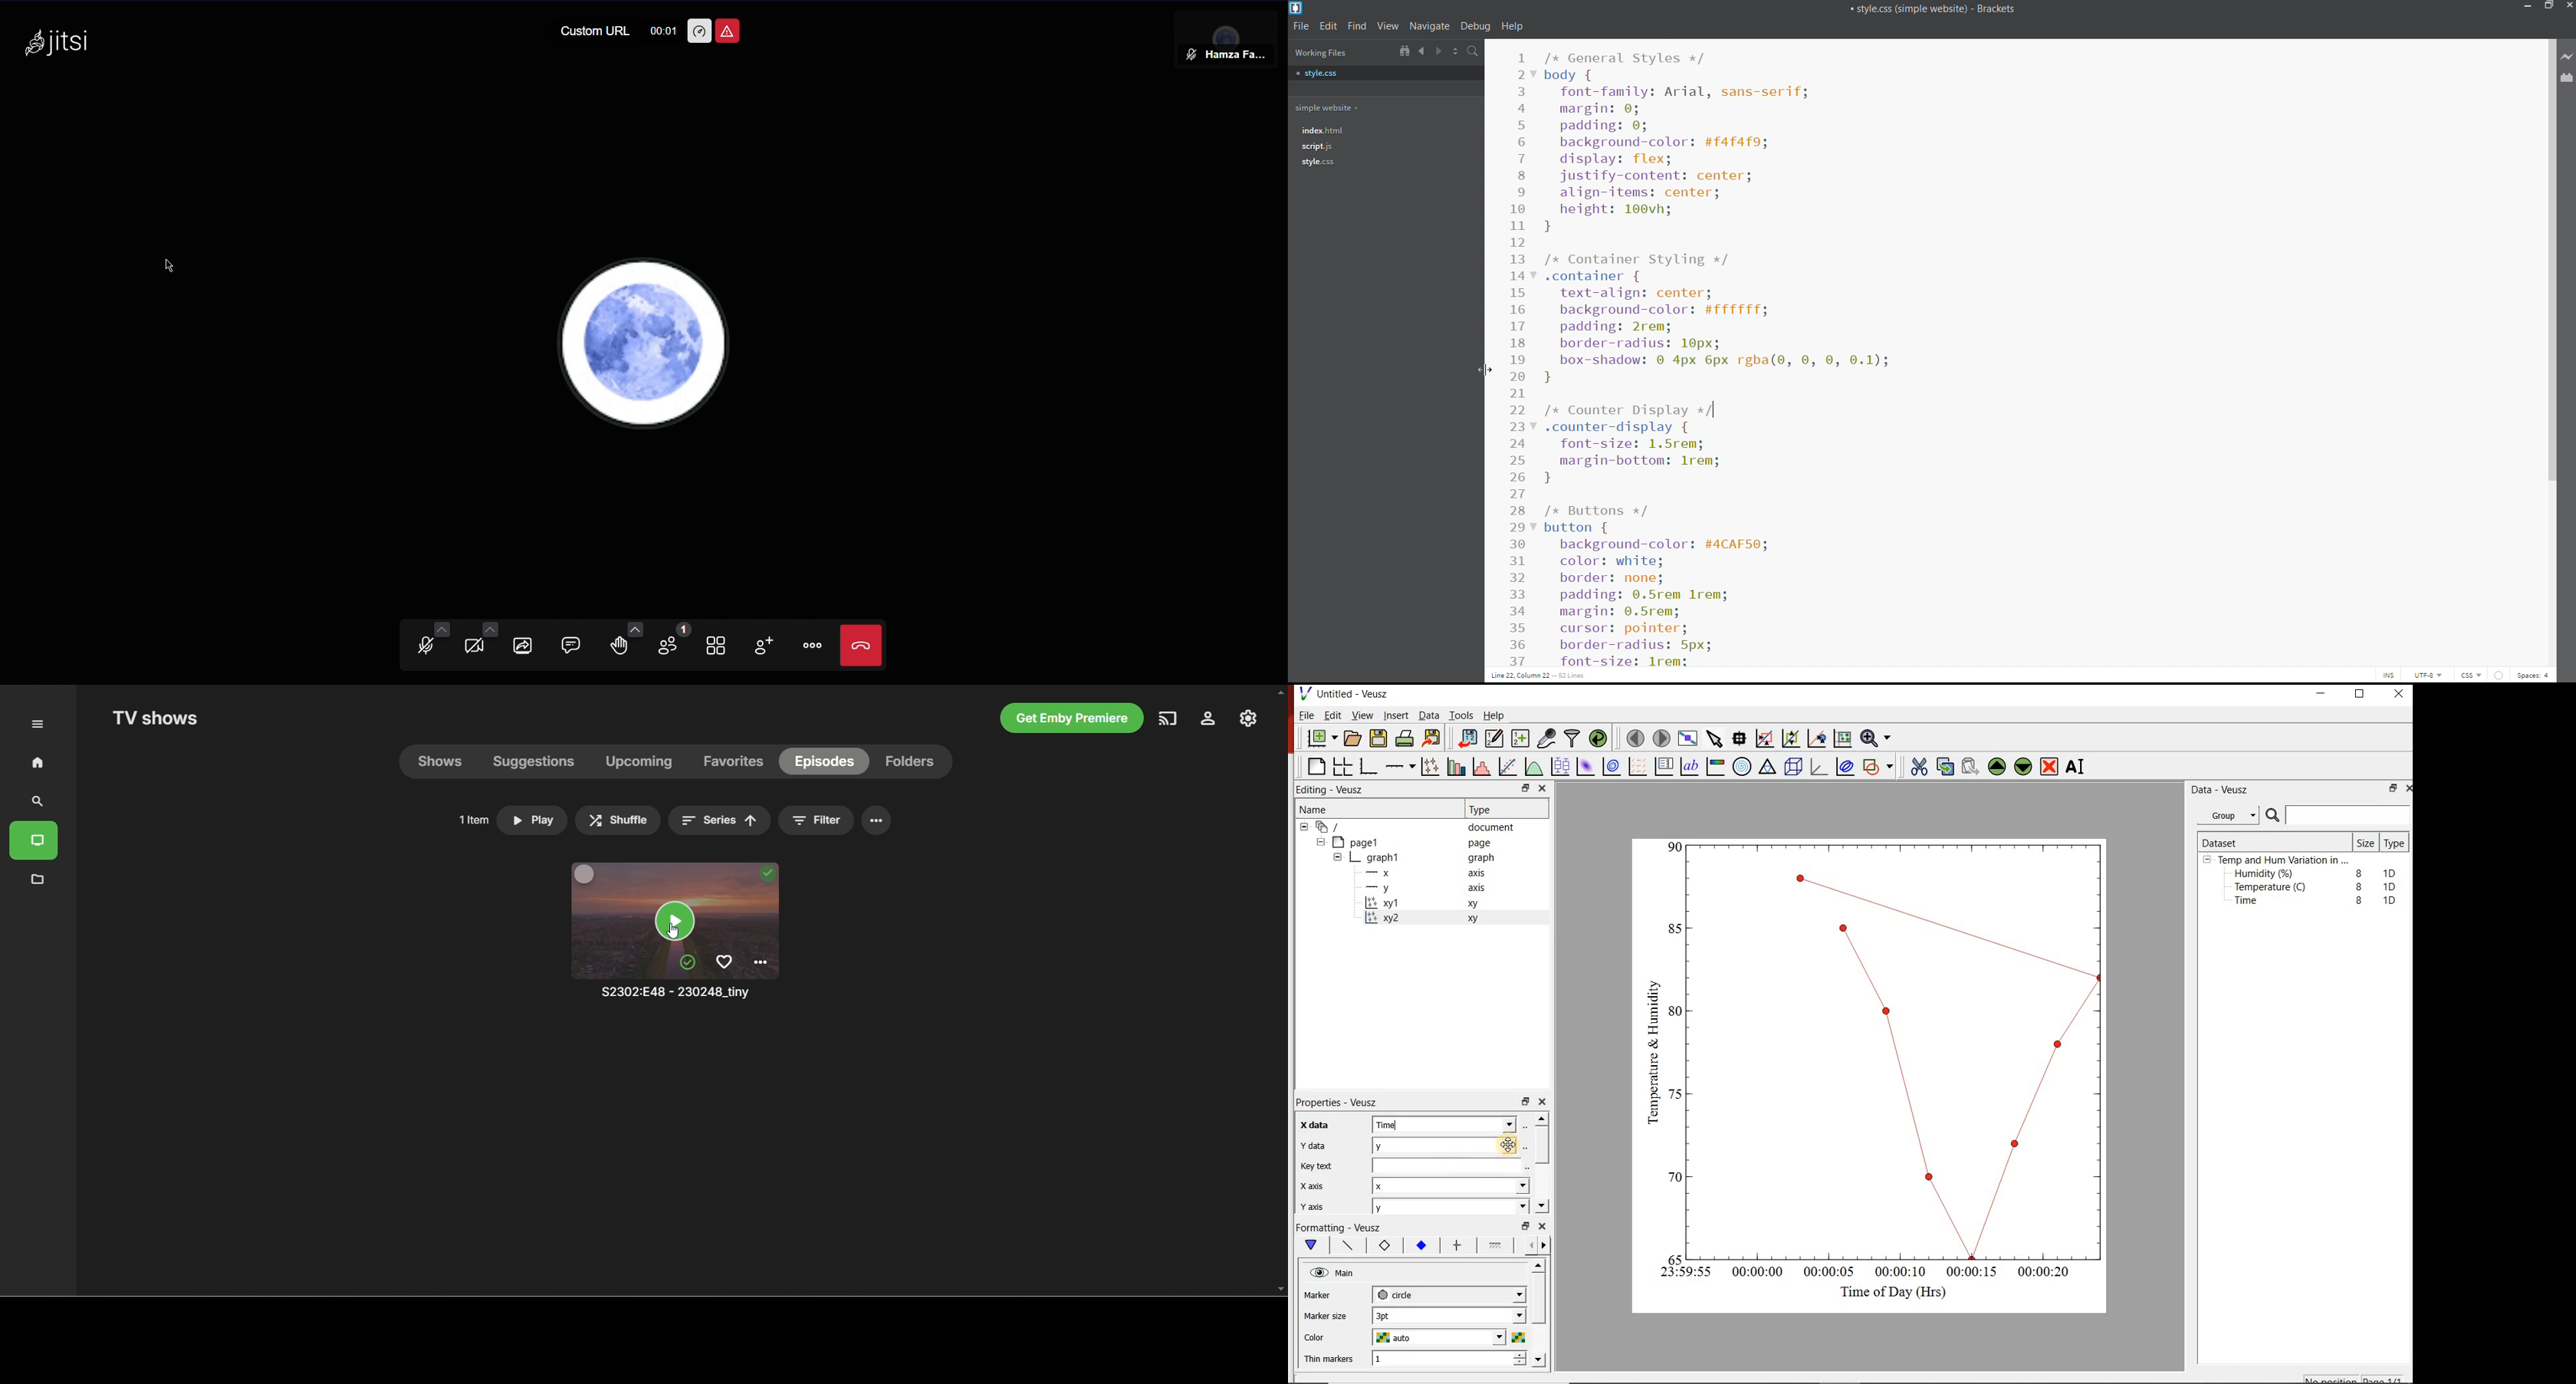  I want to click on open a document, so click(1354, 739).